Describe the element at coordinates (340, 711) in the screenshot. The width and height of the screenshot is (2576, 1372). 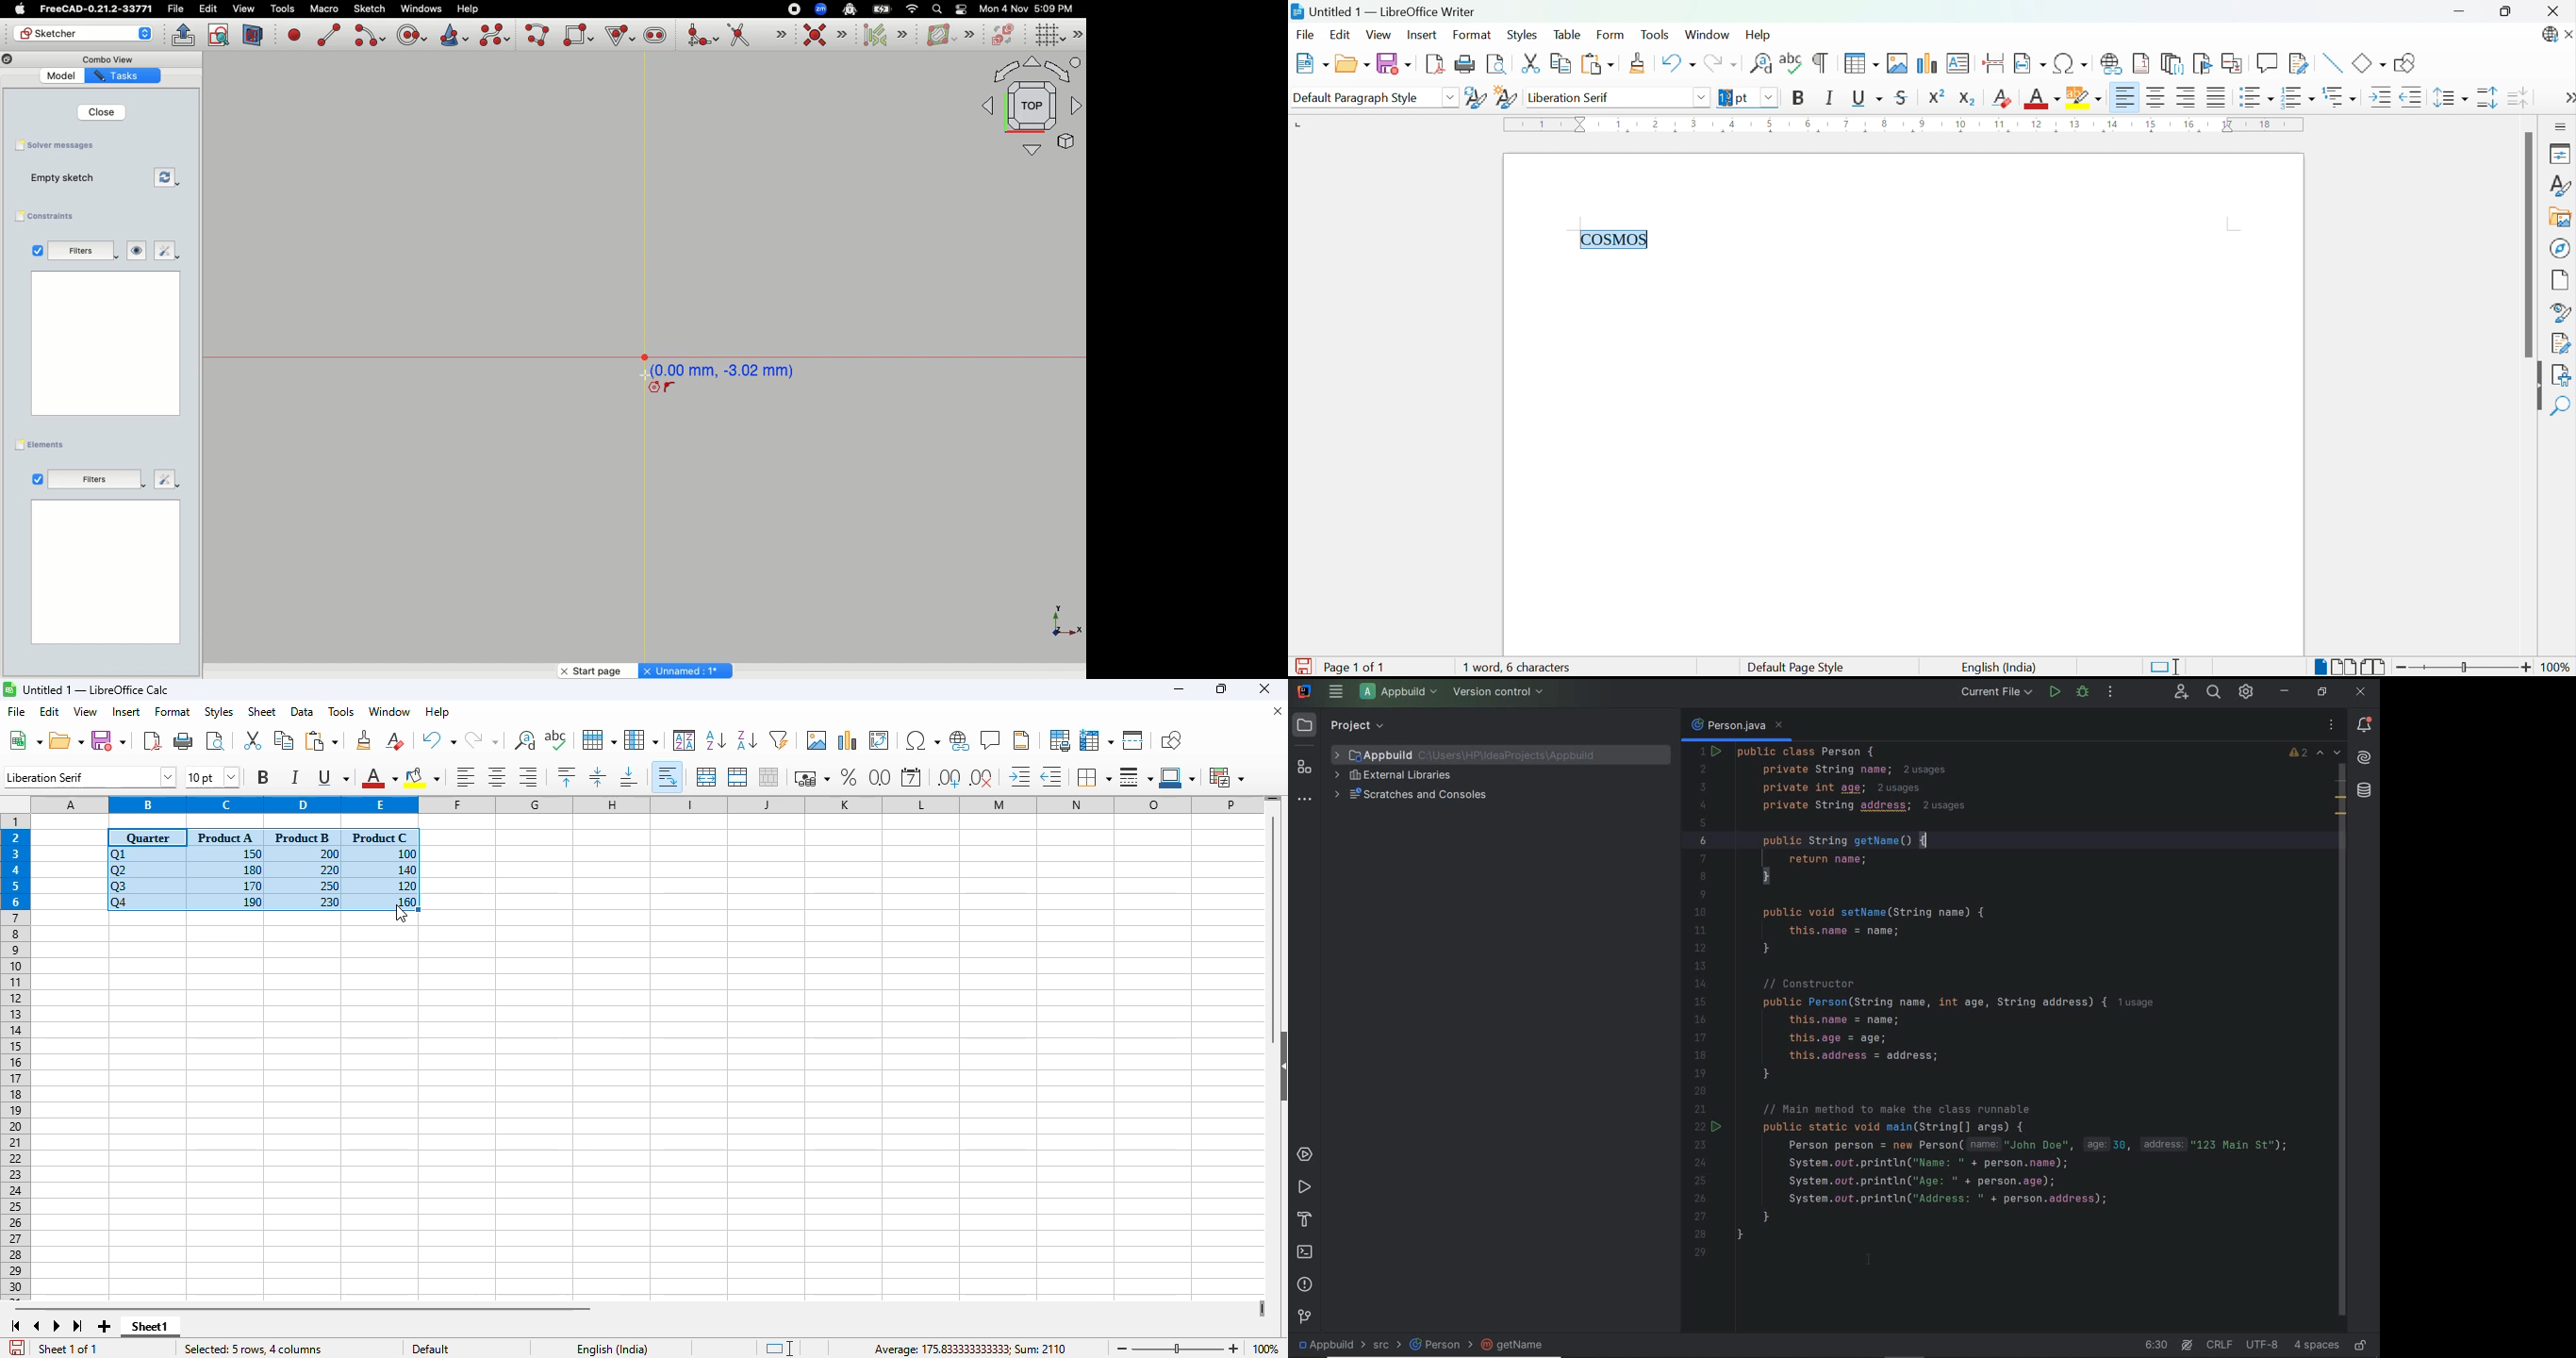
I see `tools` at that location.